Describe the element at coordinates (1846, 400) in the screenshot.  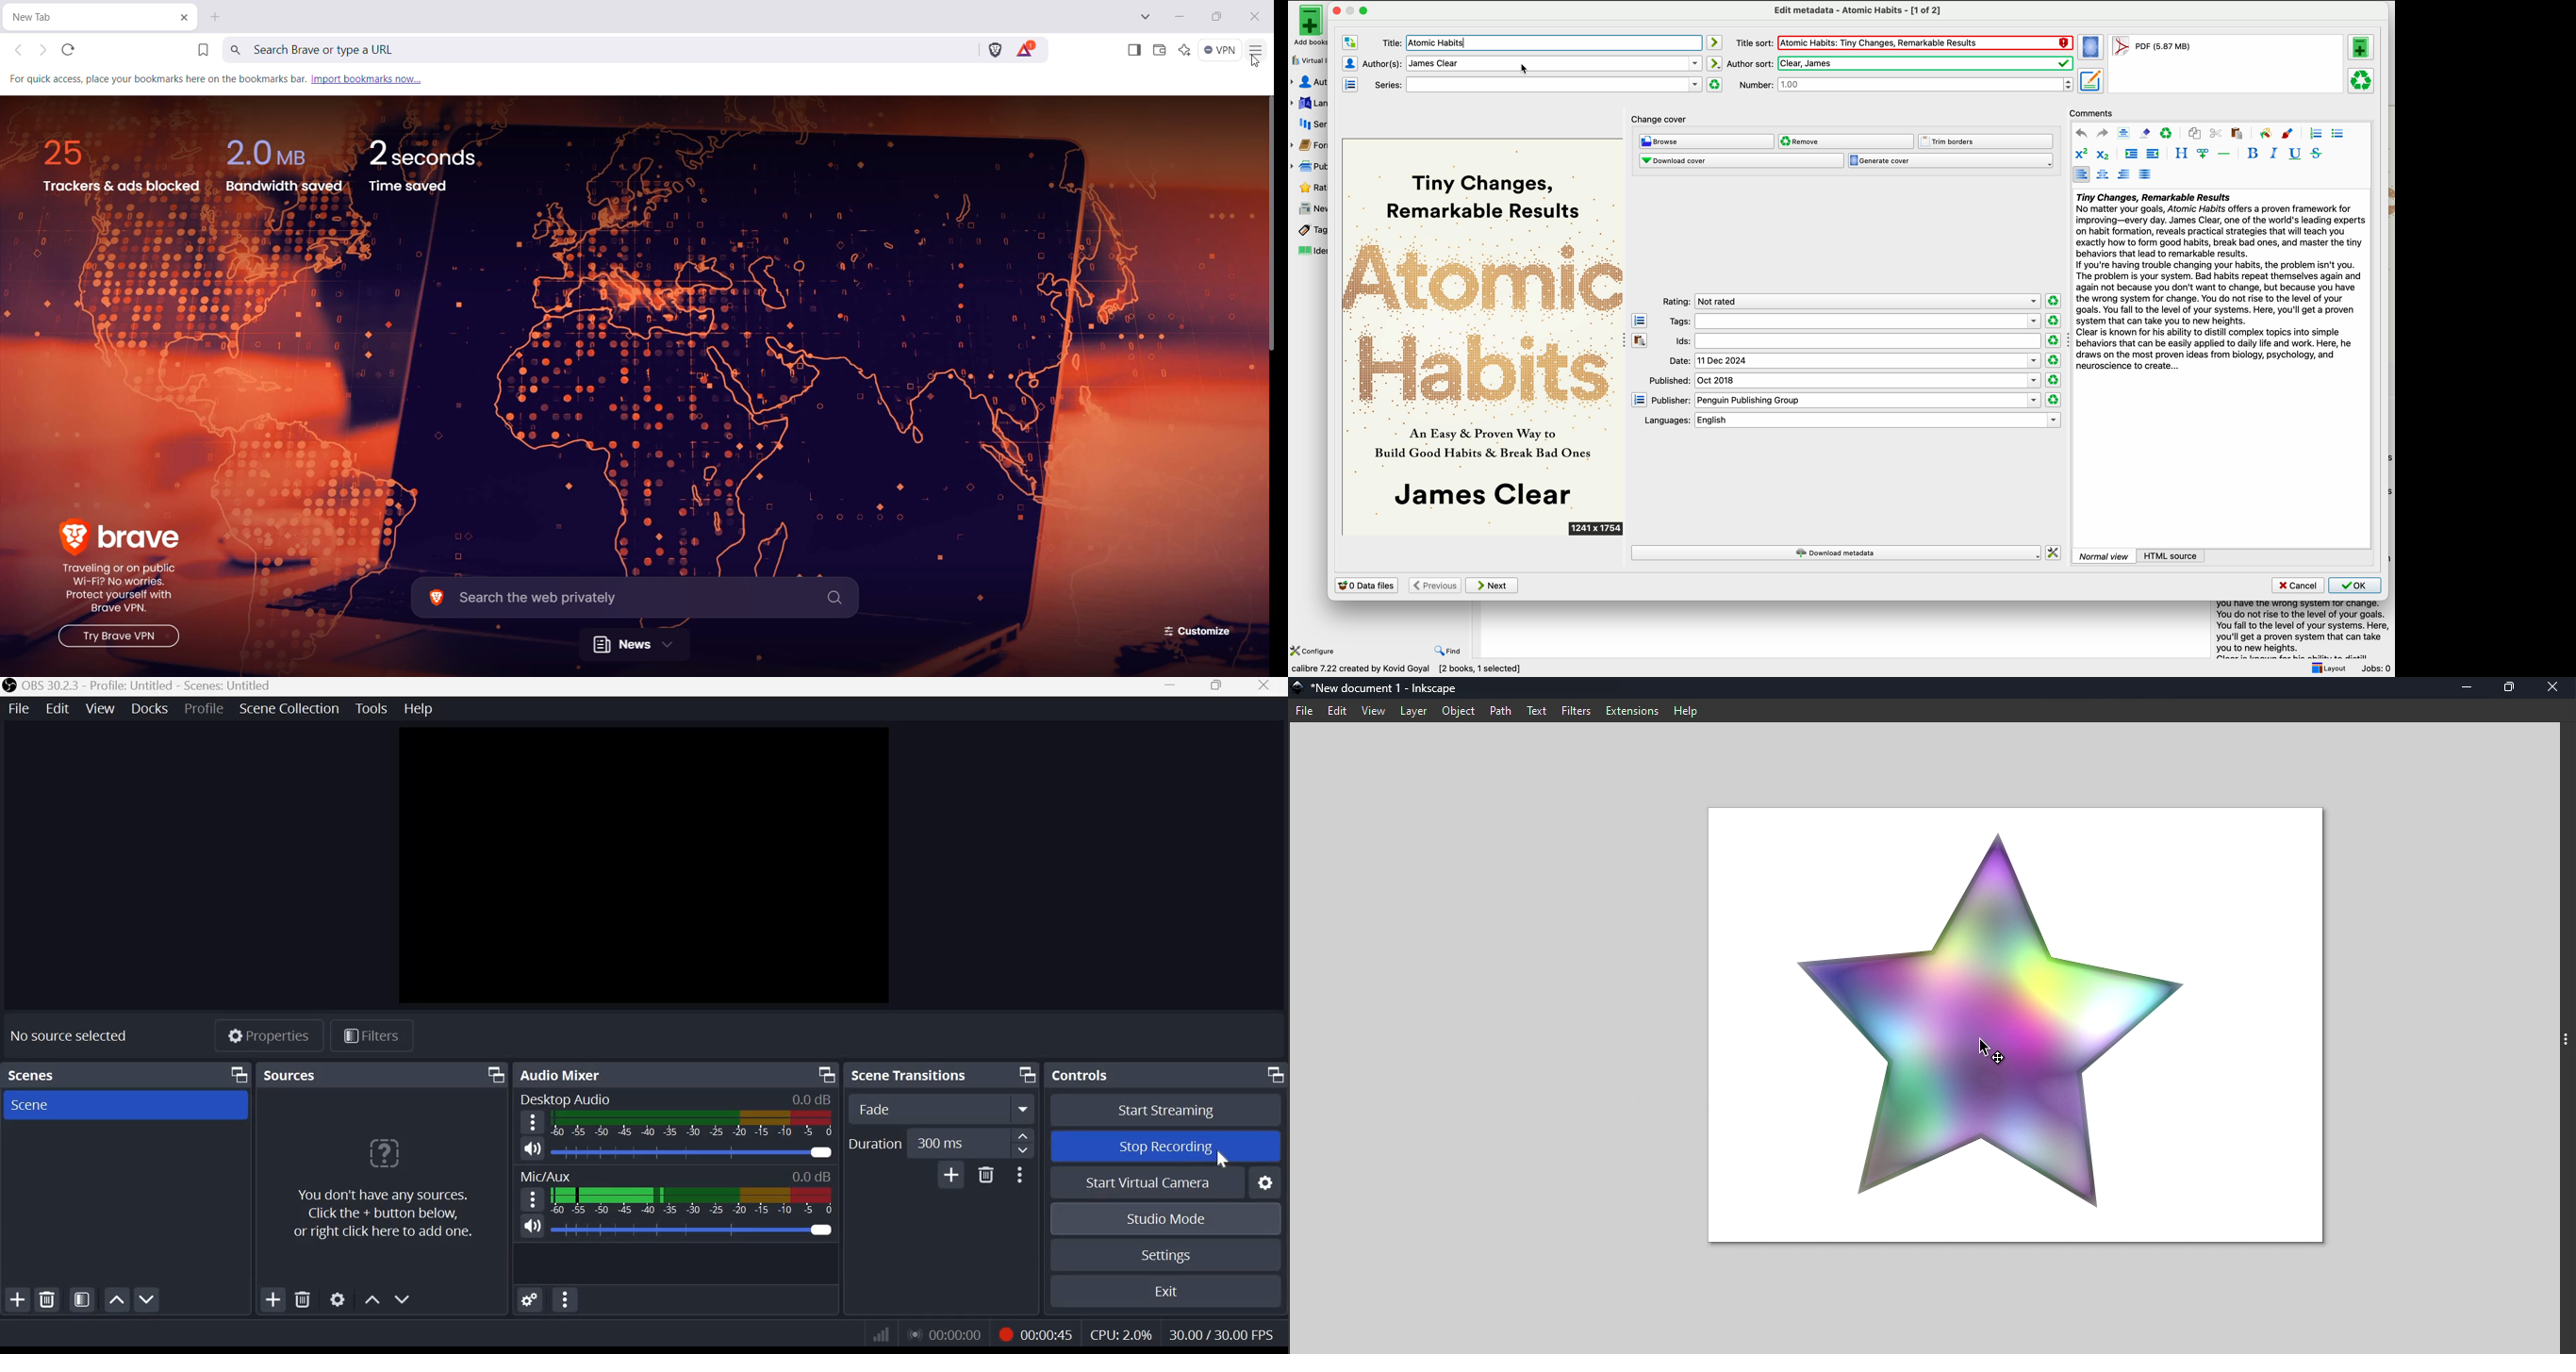
I see `publisher` at that location.